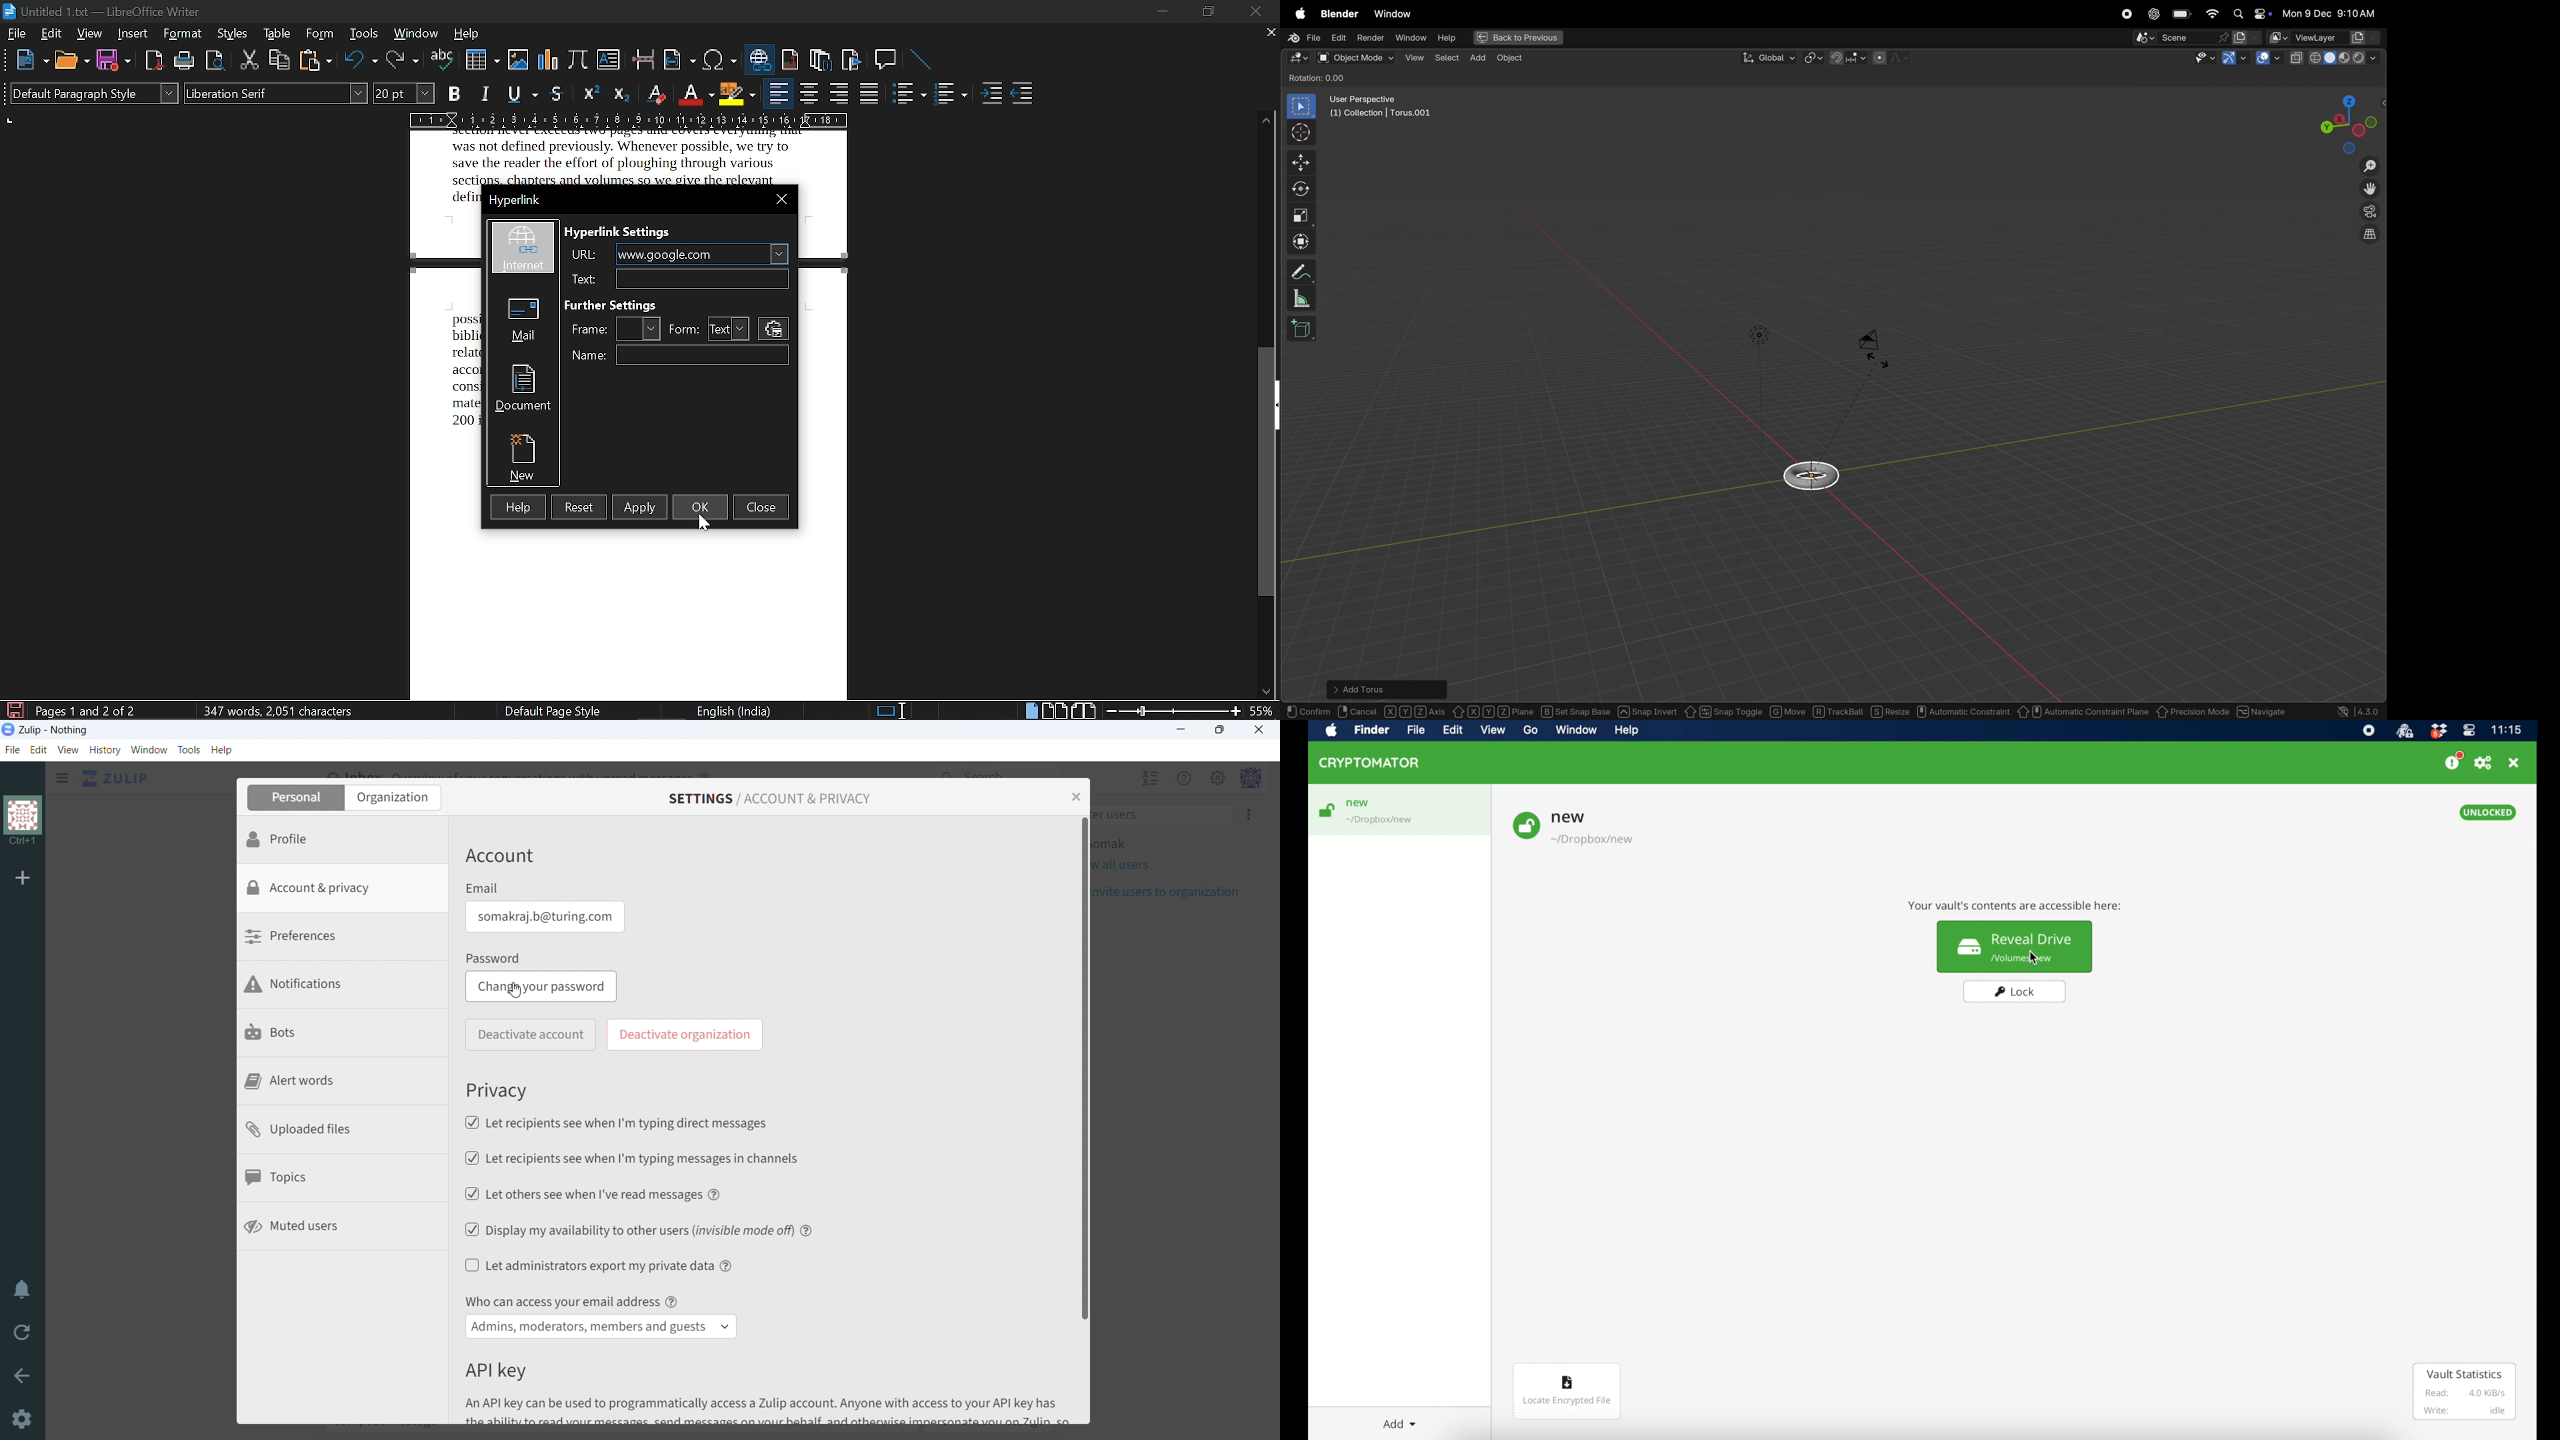  Describe the element at coordinates (343, 987) in the screenshot. I see `notifications` at that location.